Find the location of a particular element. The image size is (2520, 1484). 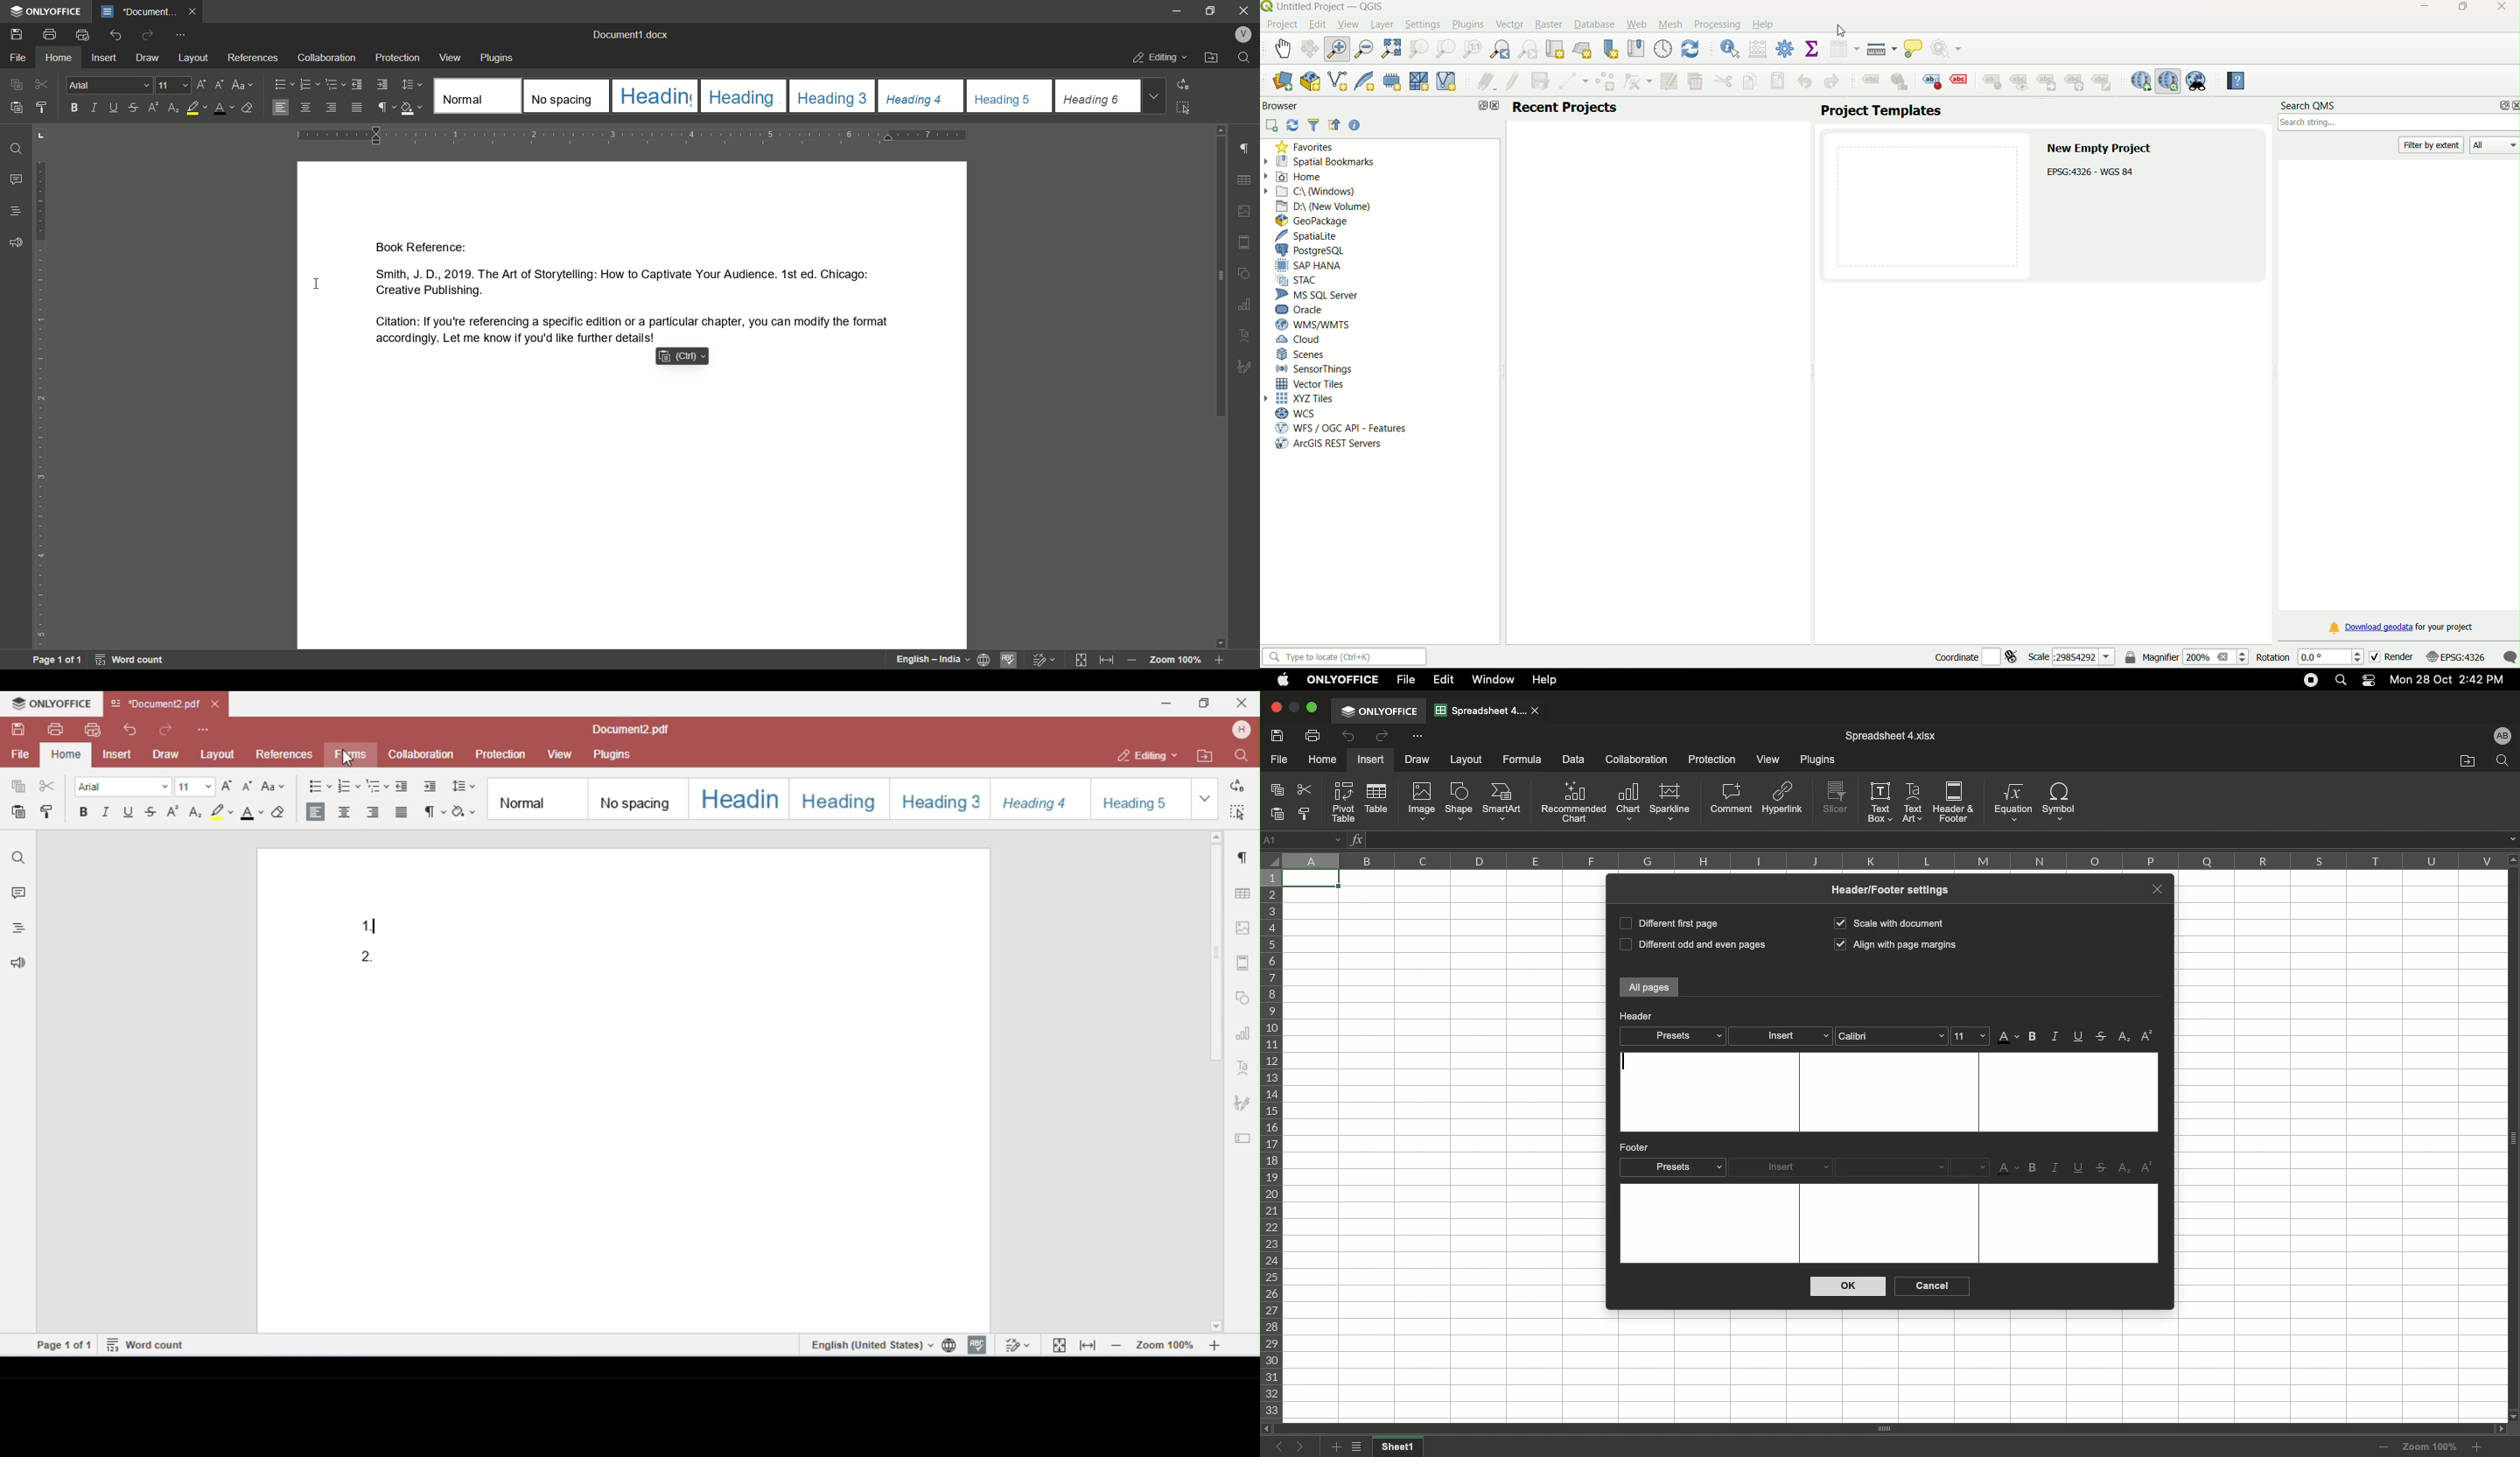

Drop-down  is located at coordinates (1153, 96).